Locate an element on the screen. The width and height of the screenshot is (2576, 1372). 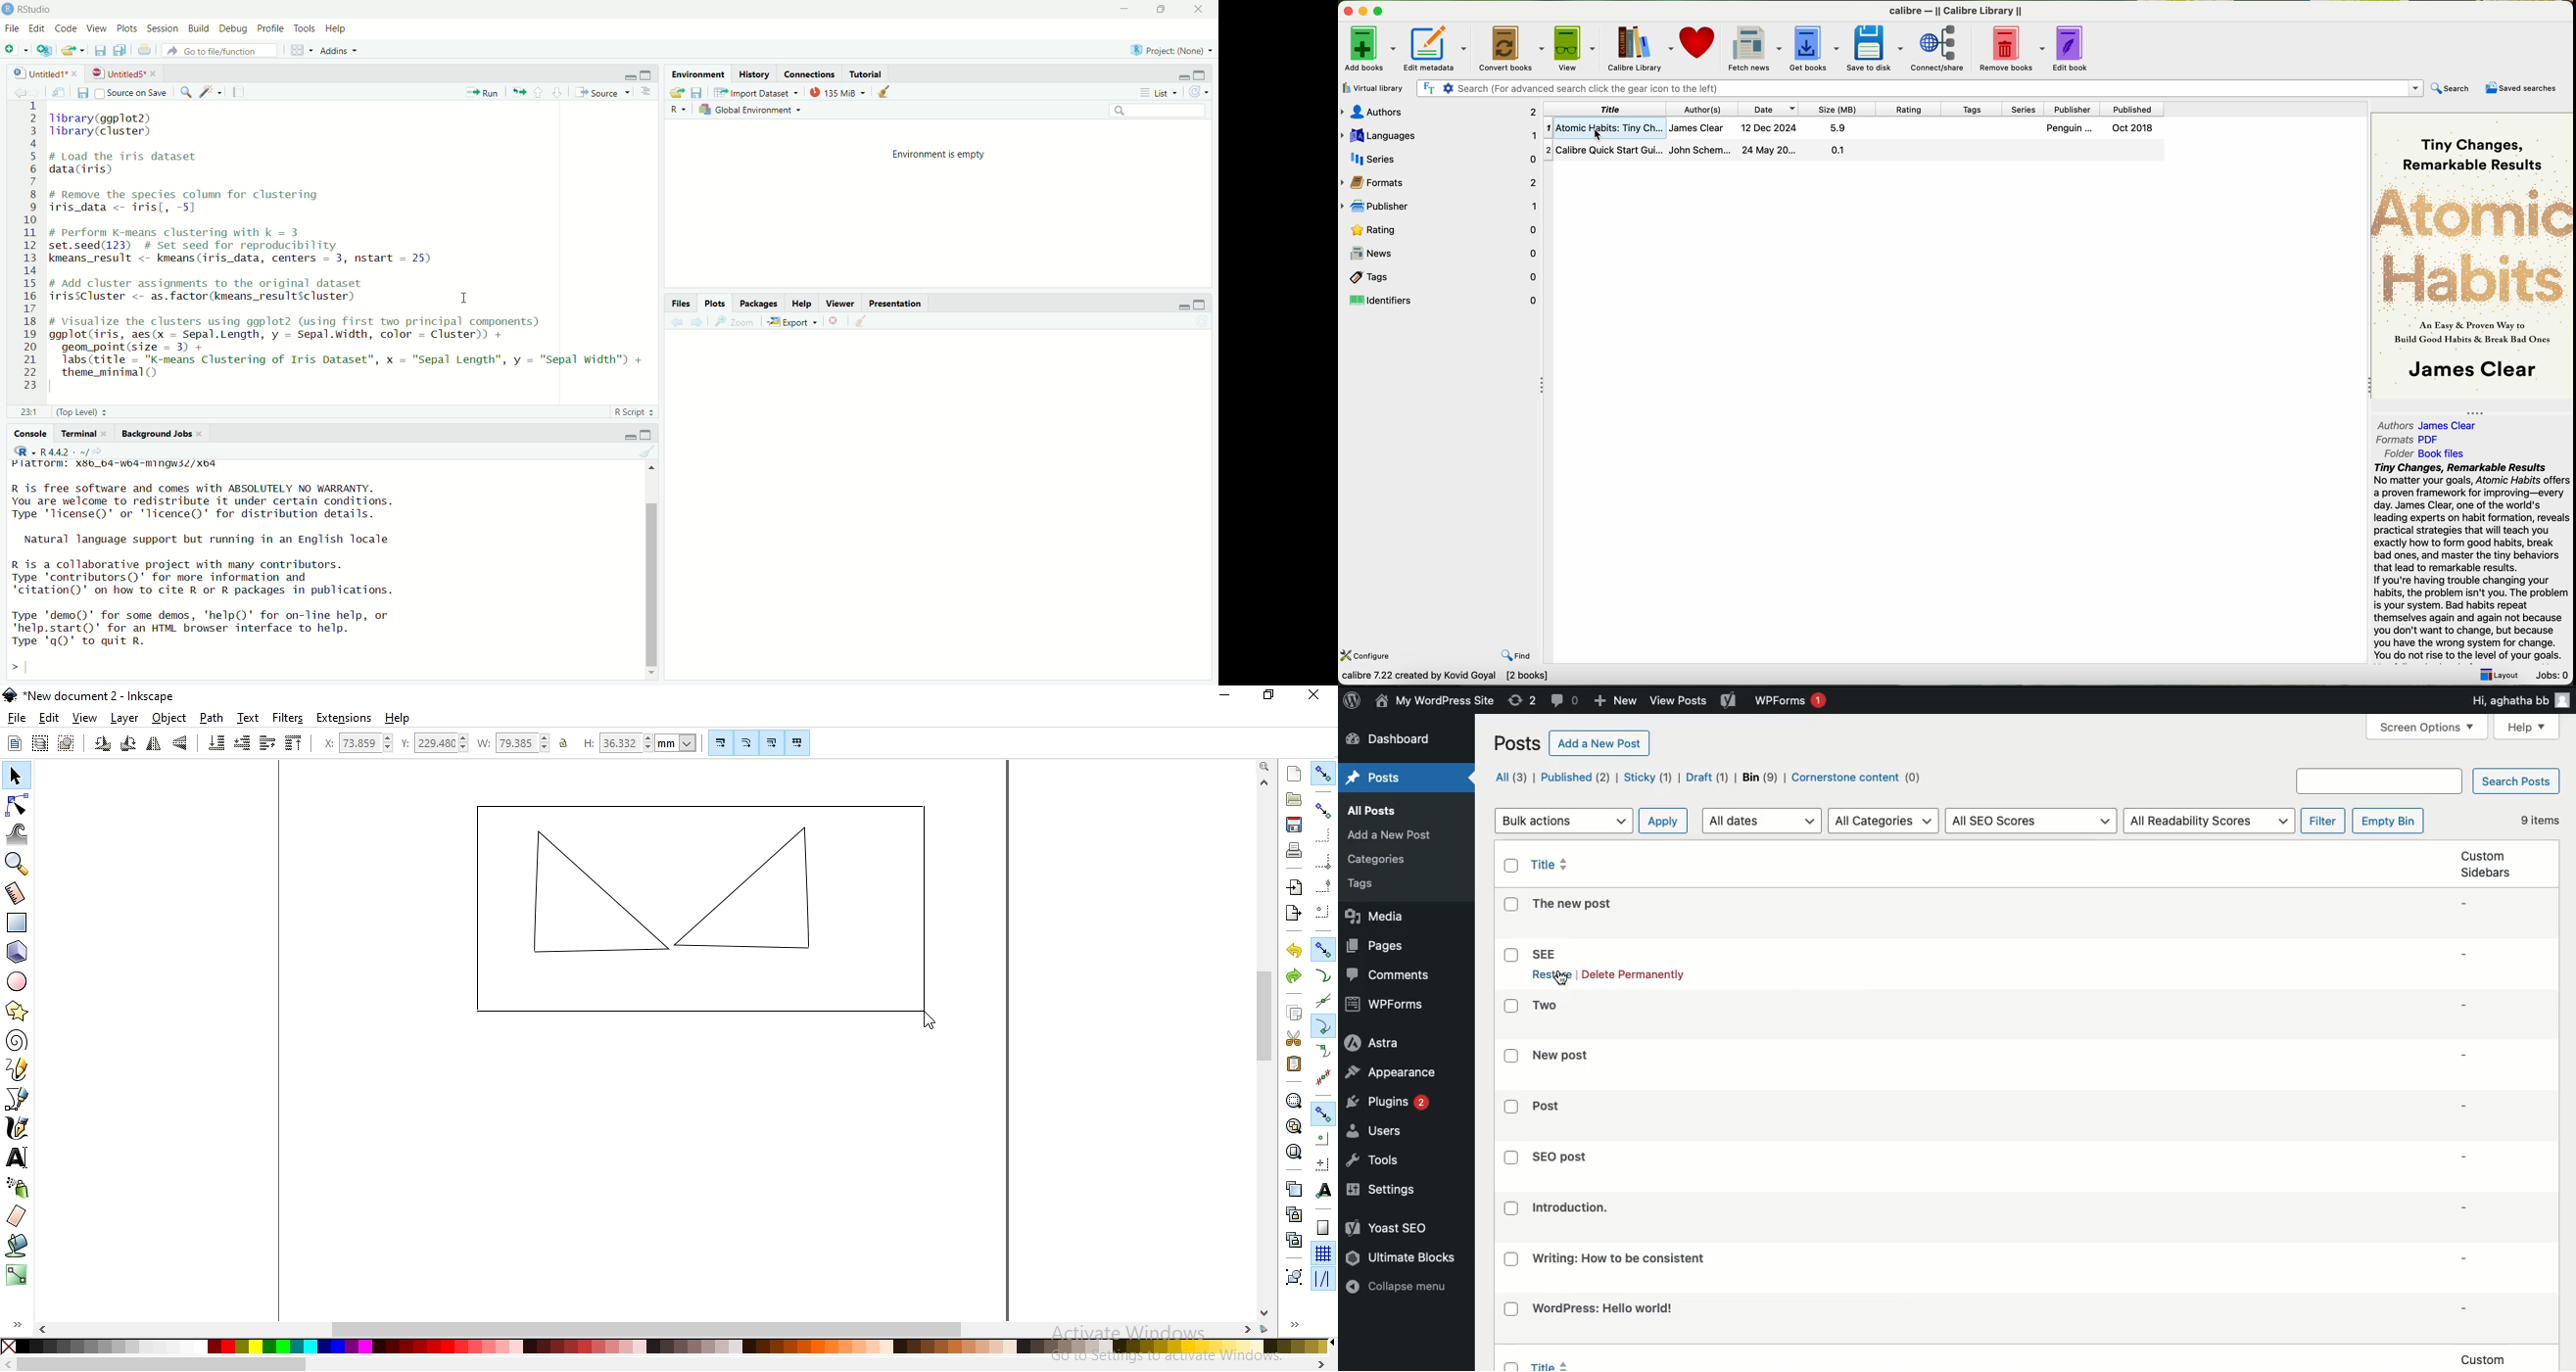
save workspace as is located at coordinates (698, 93).